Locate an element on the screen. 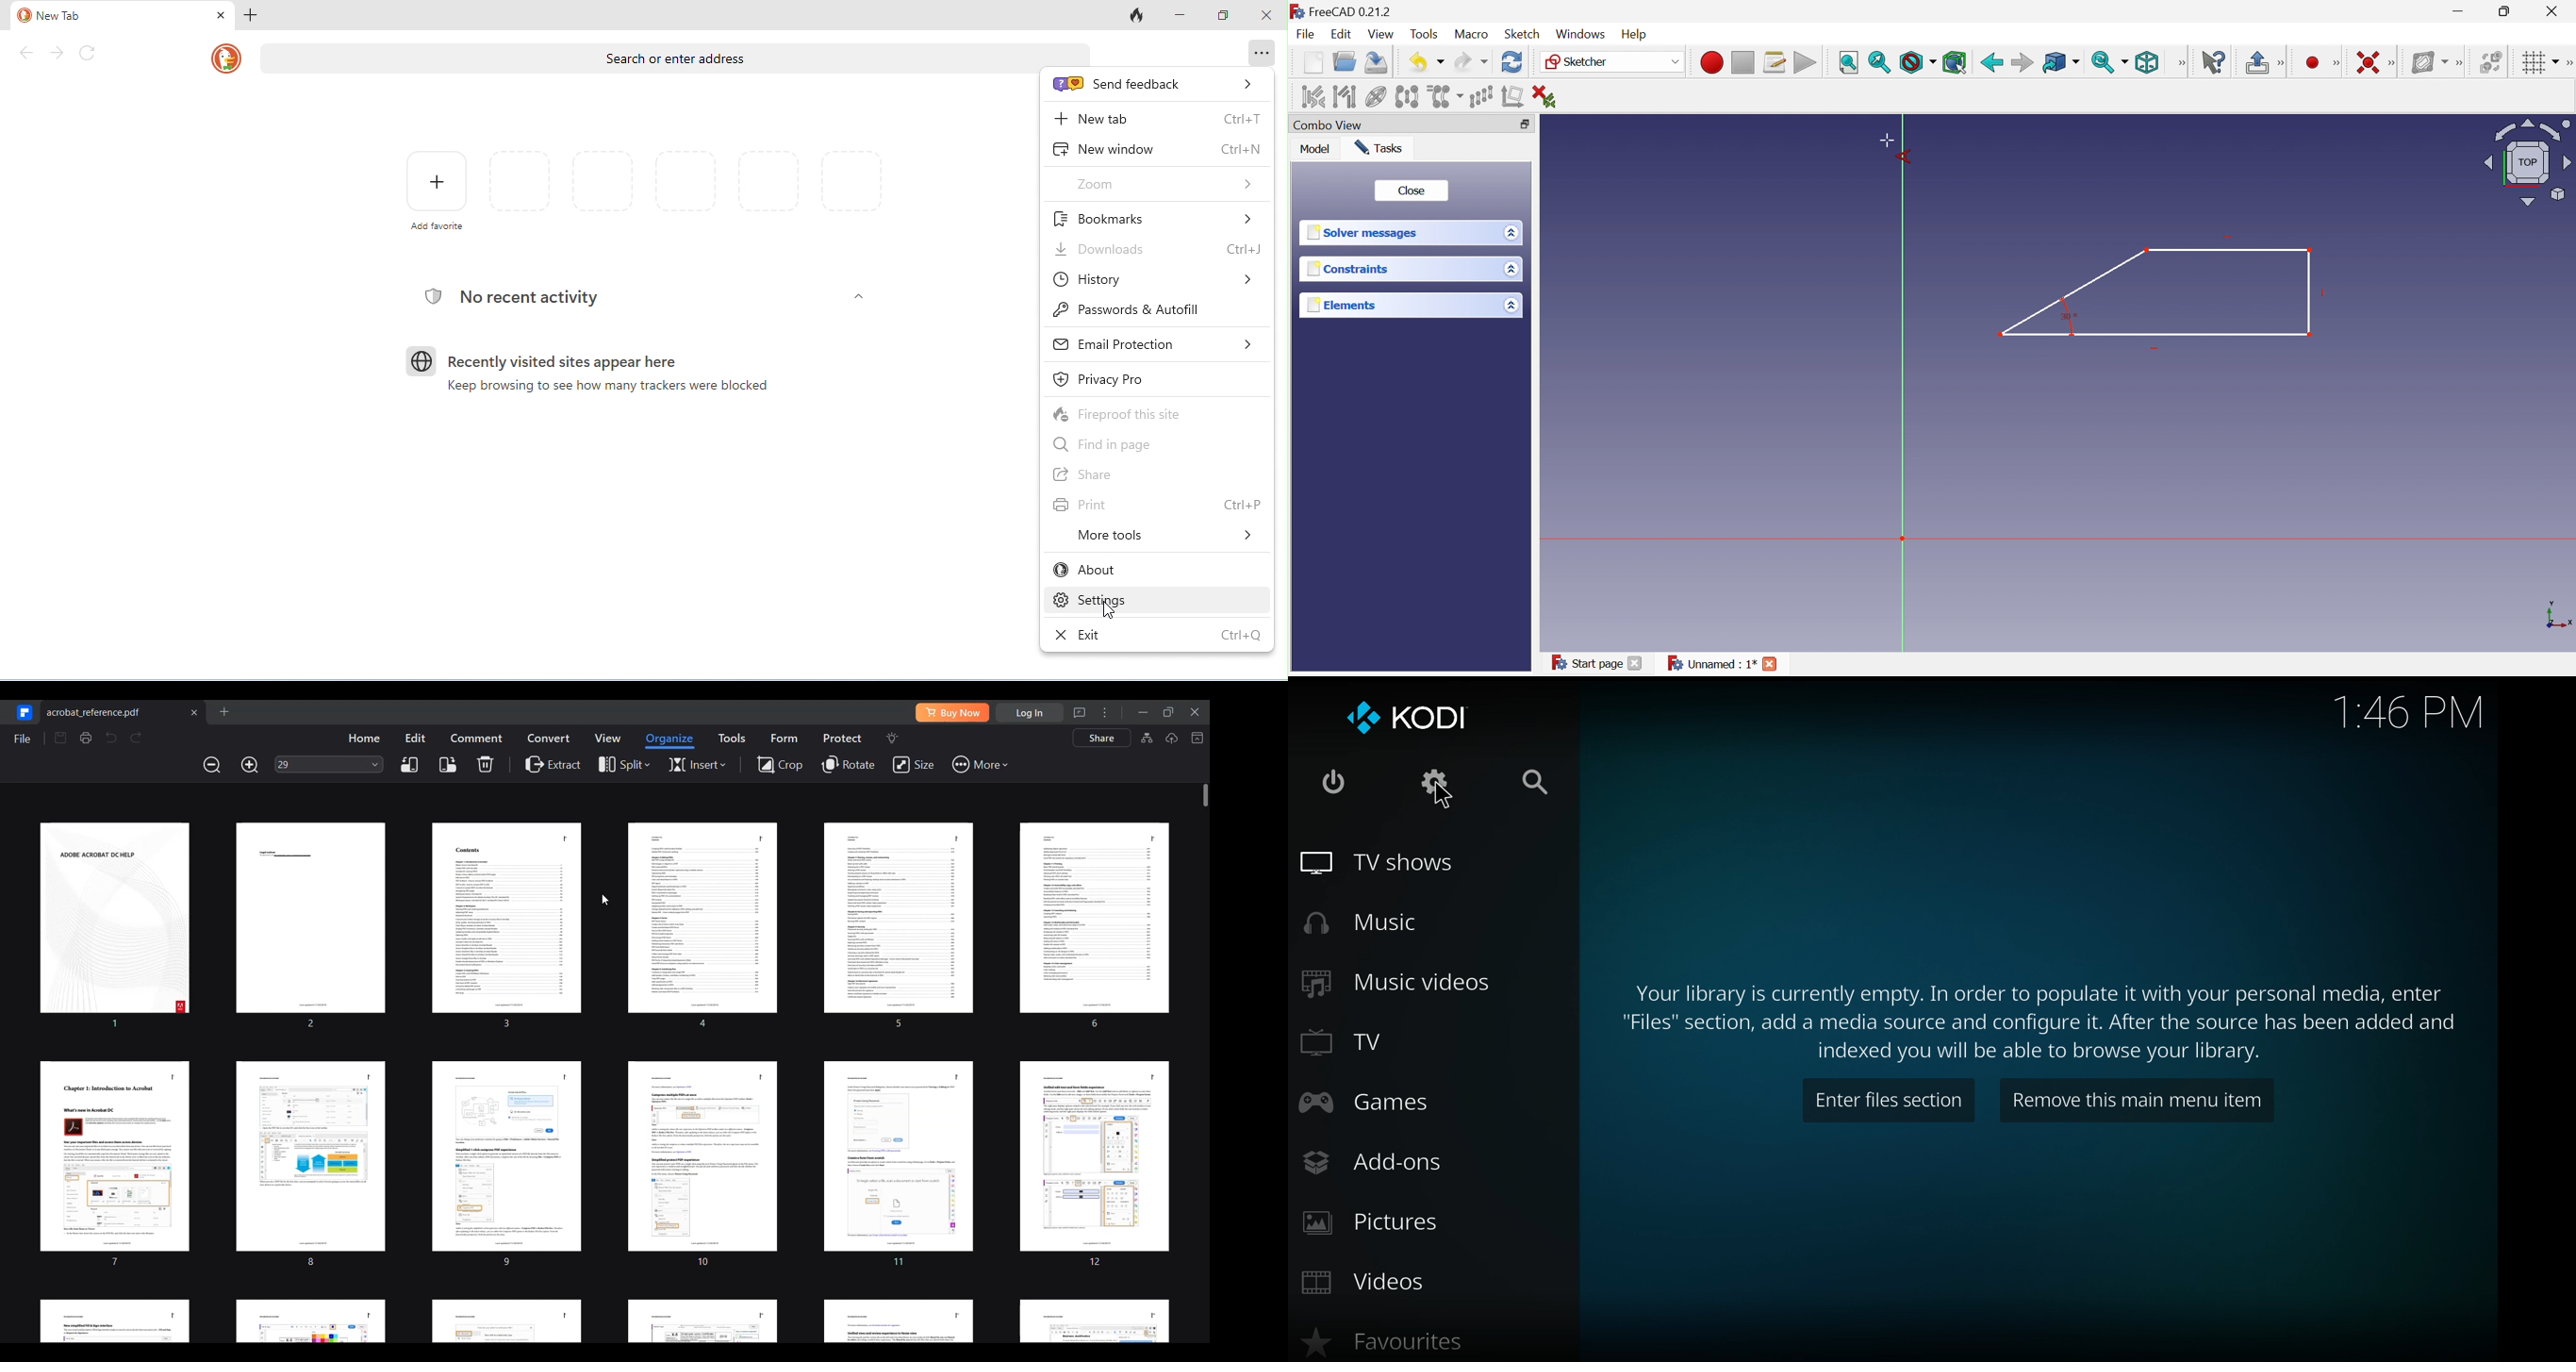 The image size is (2576, 1372). Select associated geometry is located at coordinates (1344, 96).